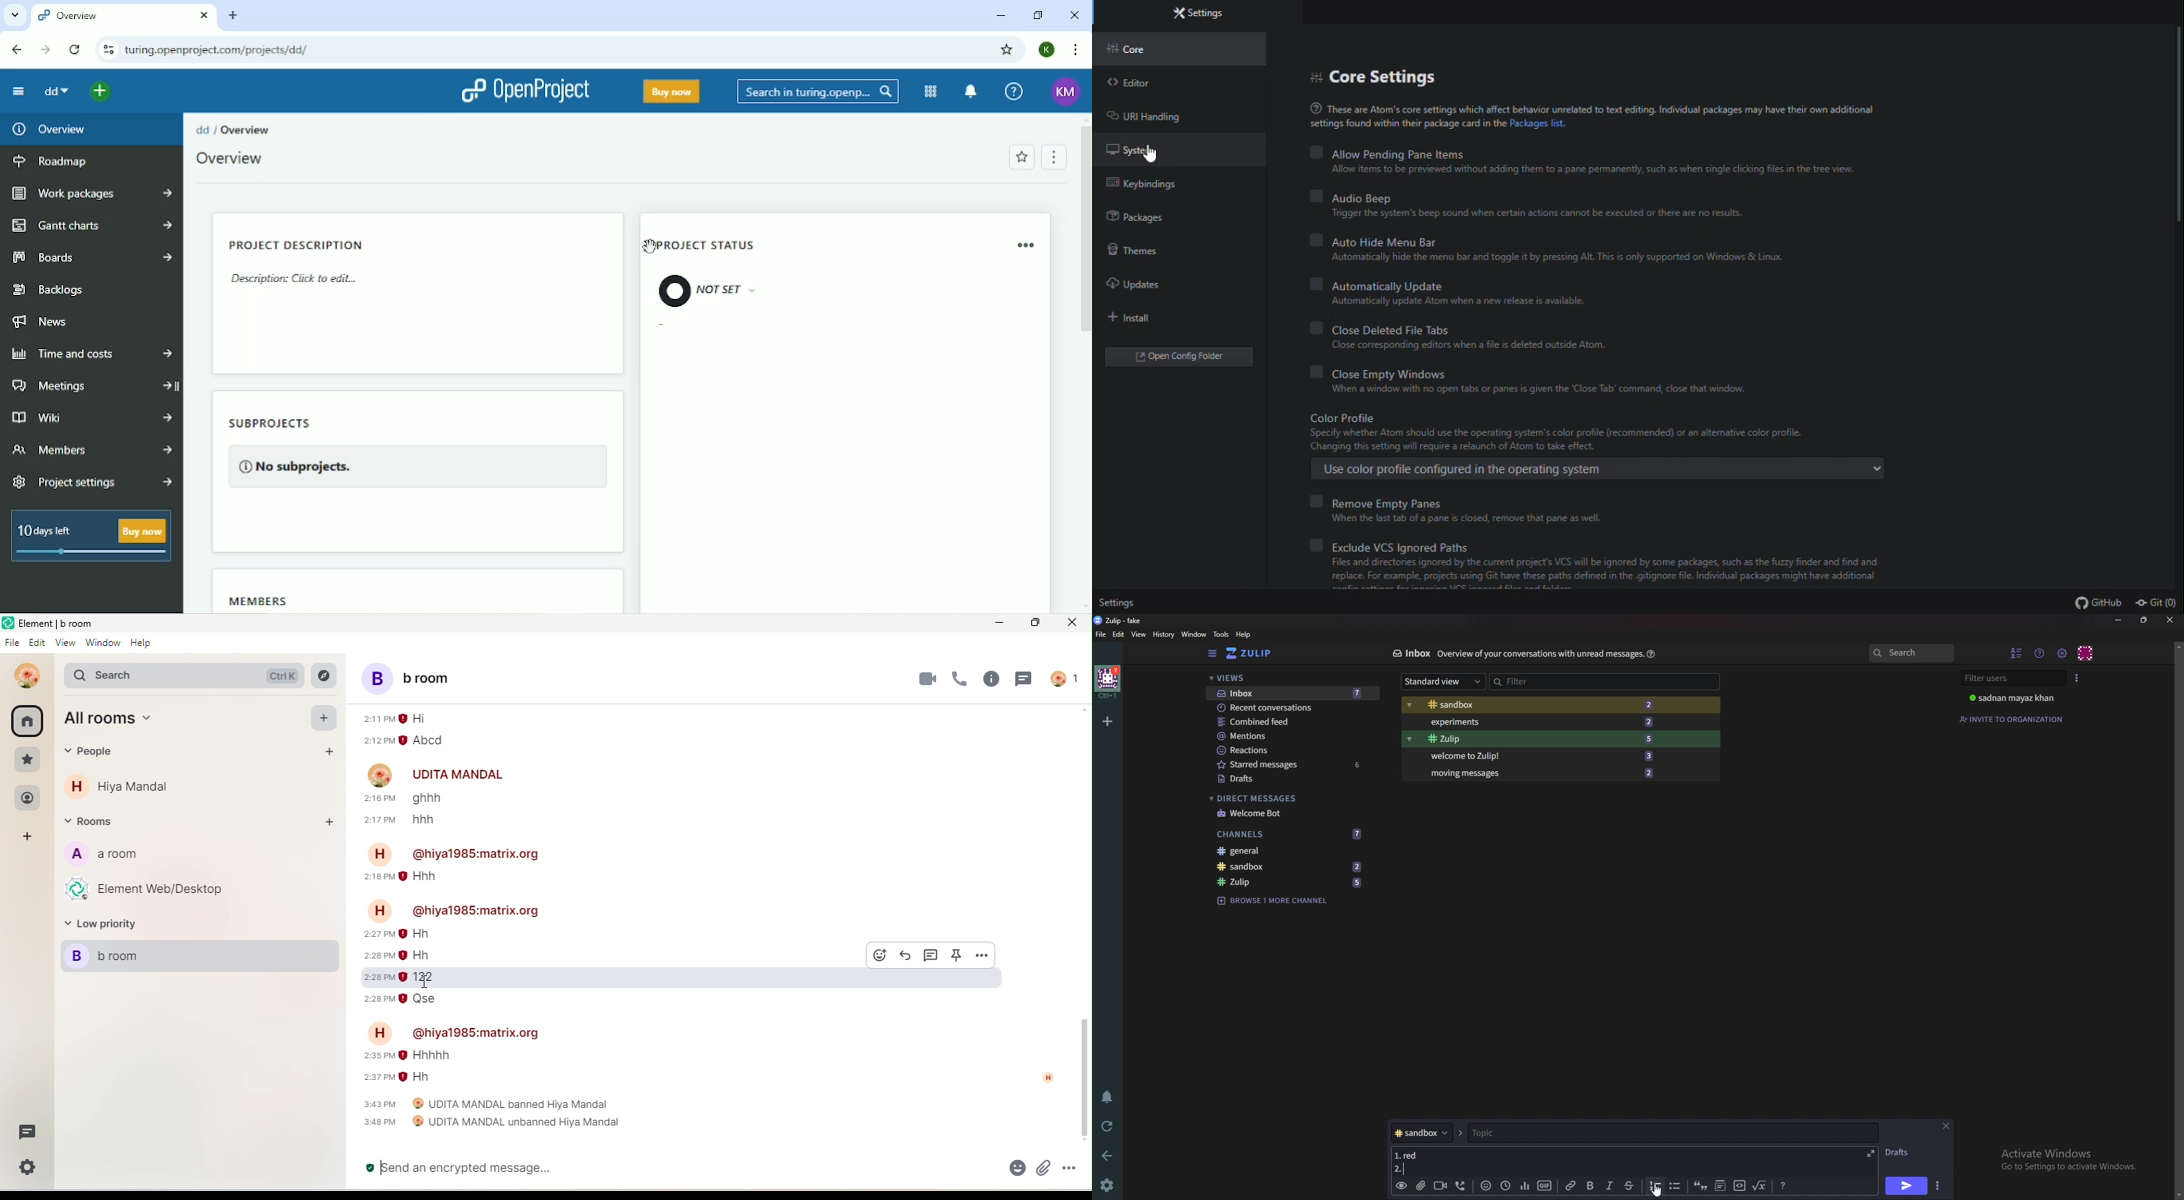 This screenshot has width=2184, height=1204. What do you see at coordinates (1372, 241) in the screenshot?
I see `Auto Hide Menu Bar` at bounding box center [1372, 241].